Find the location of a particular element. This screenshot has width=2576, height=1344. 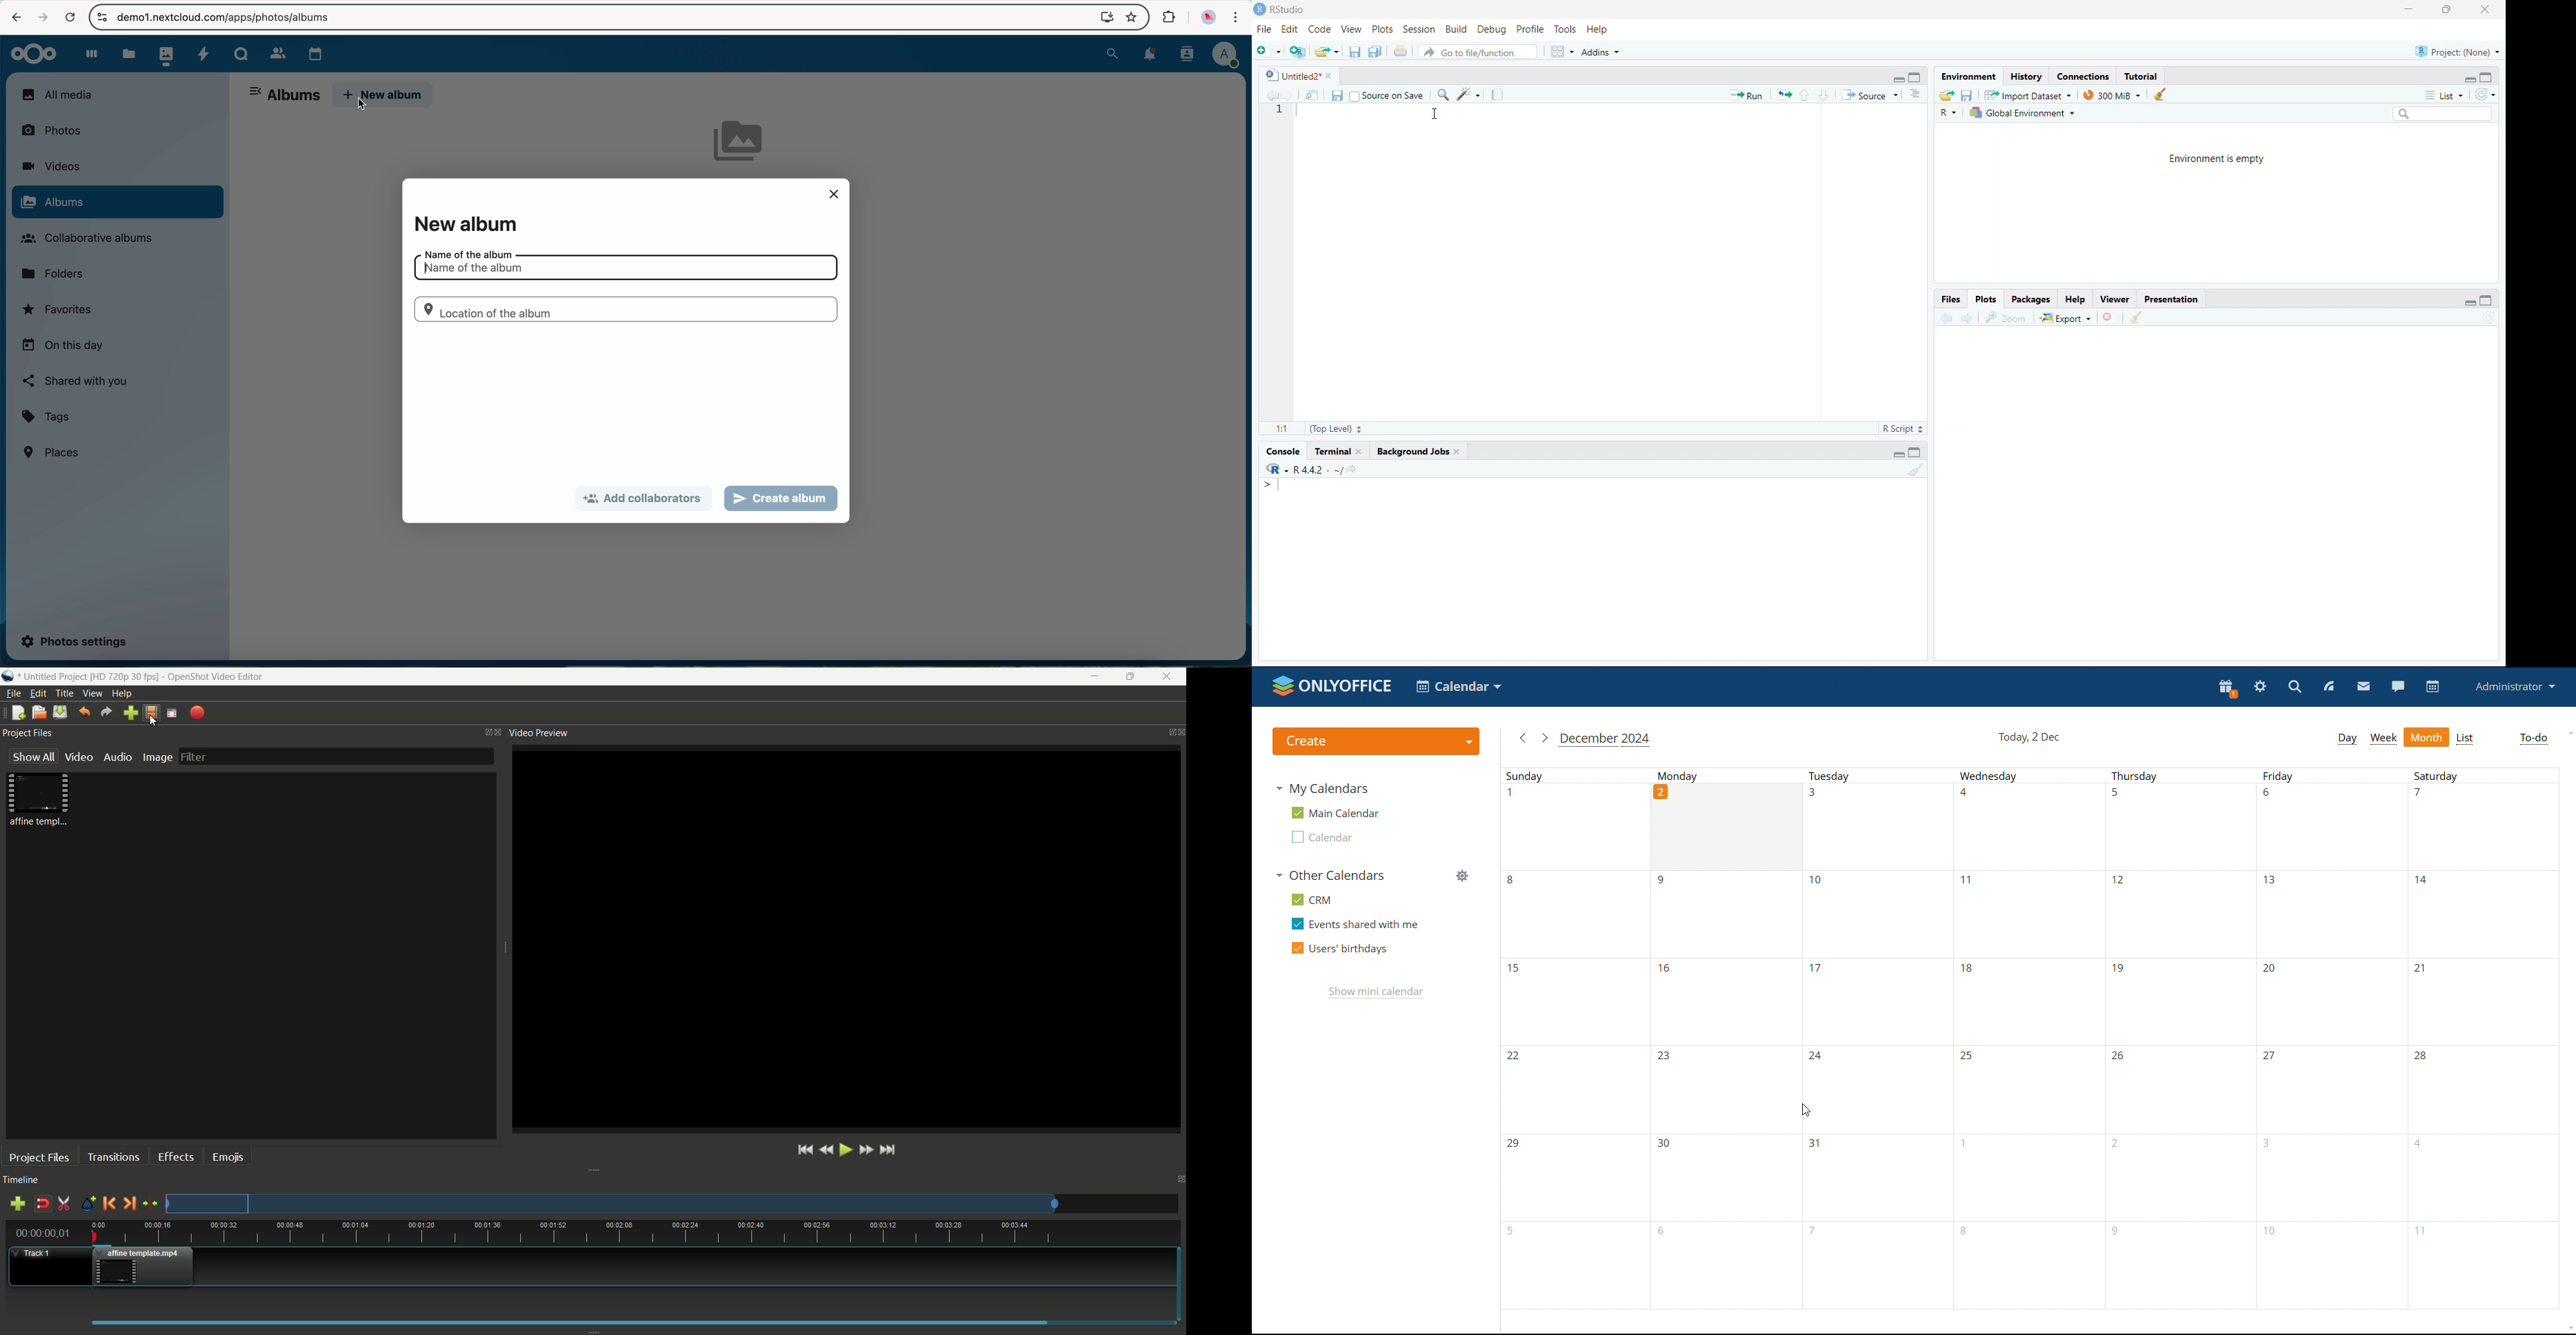

R Script  is located at coordinates (1898, 428).